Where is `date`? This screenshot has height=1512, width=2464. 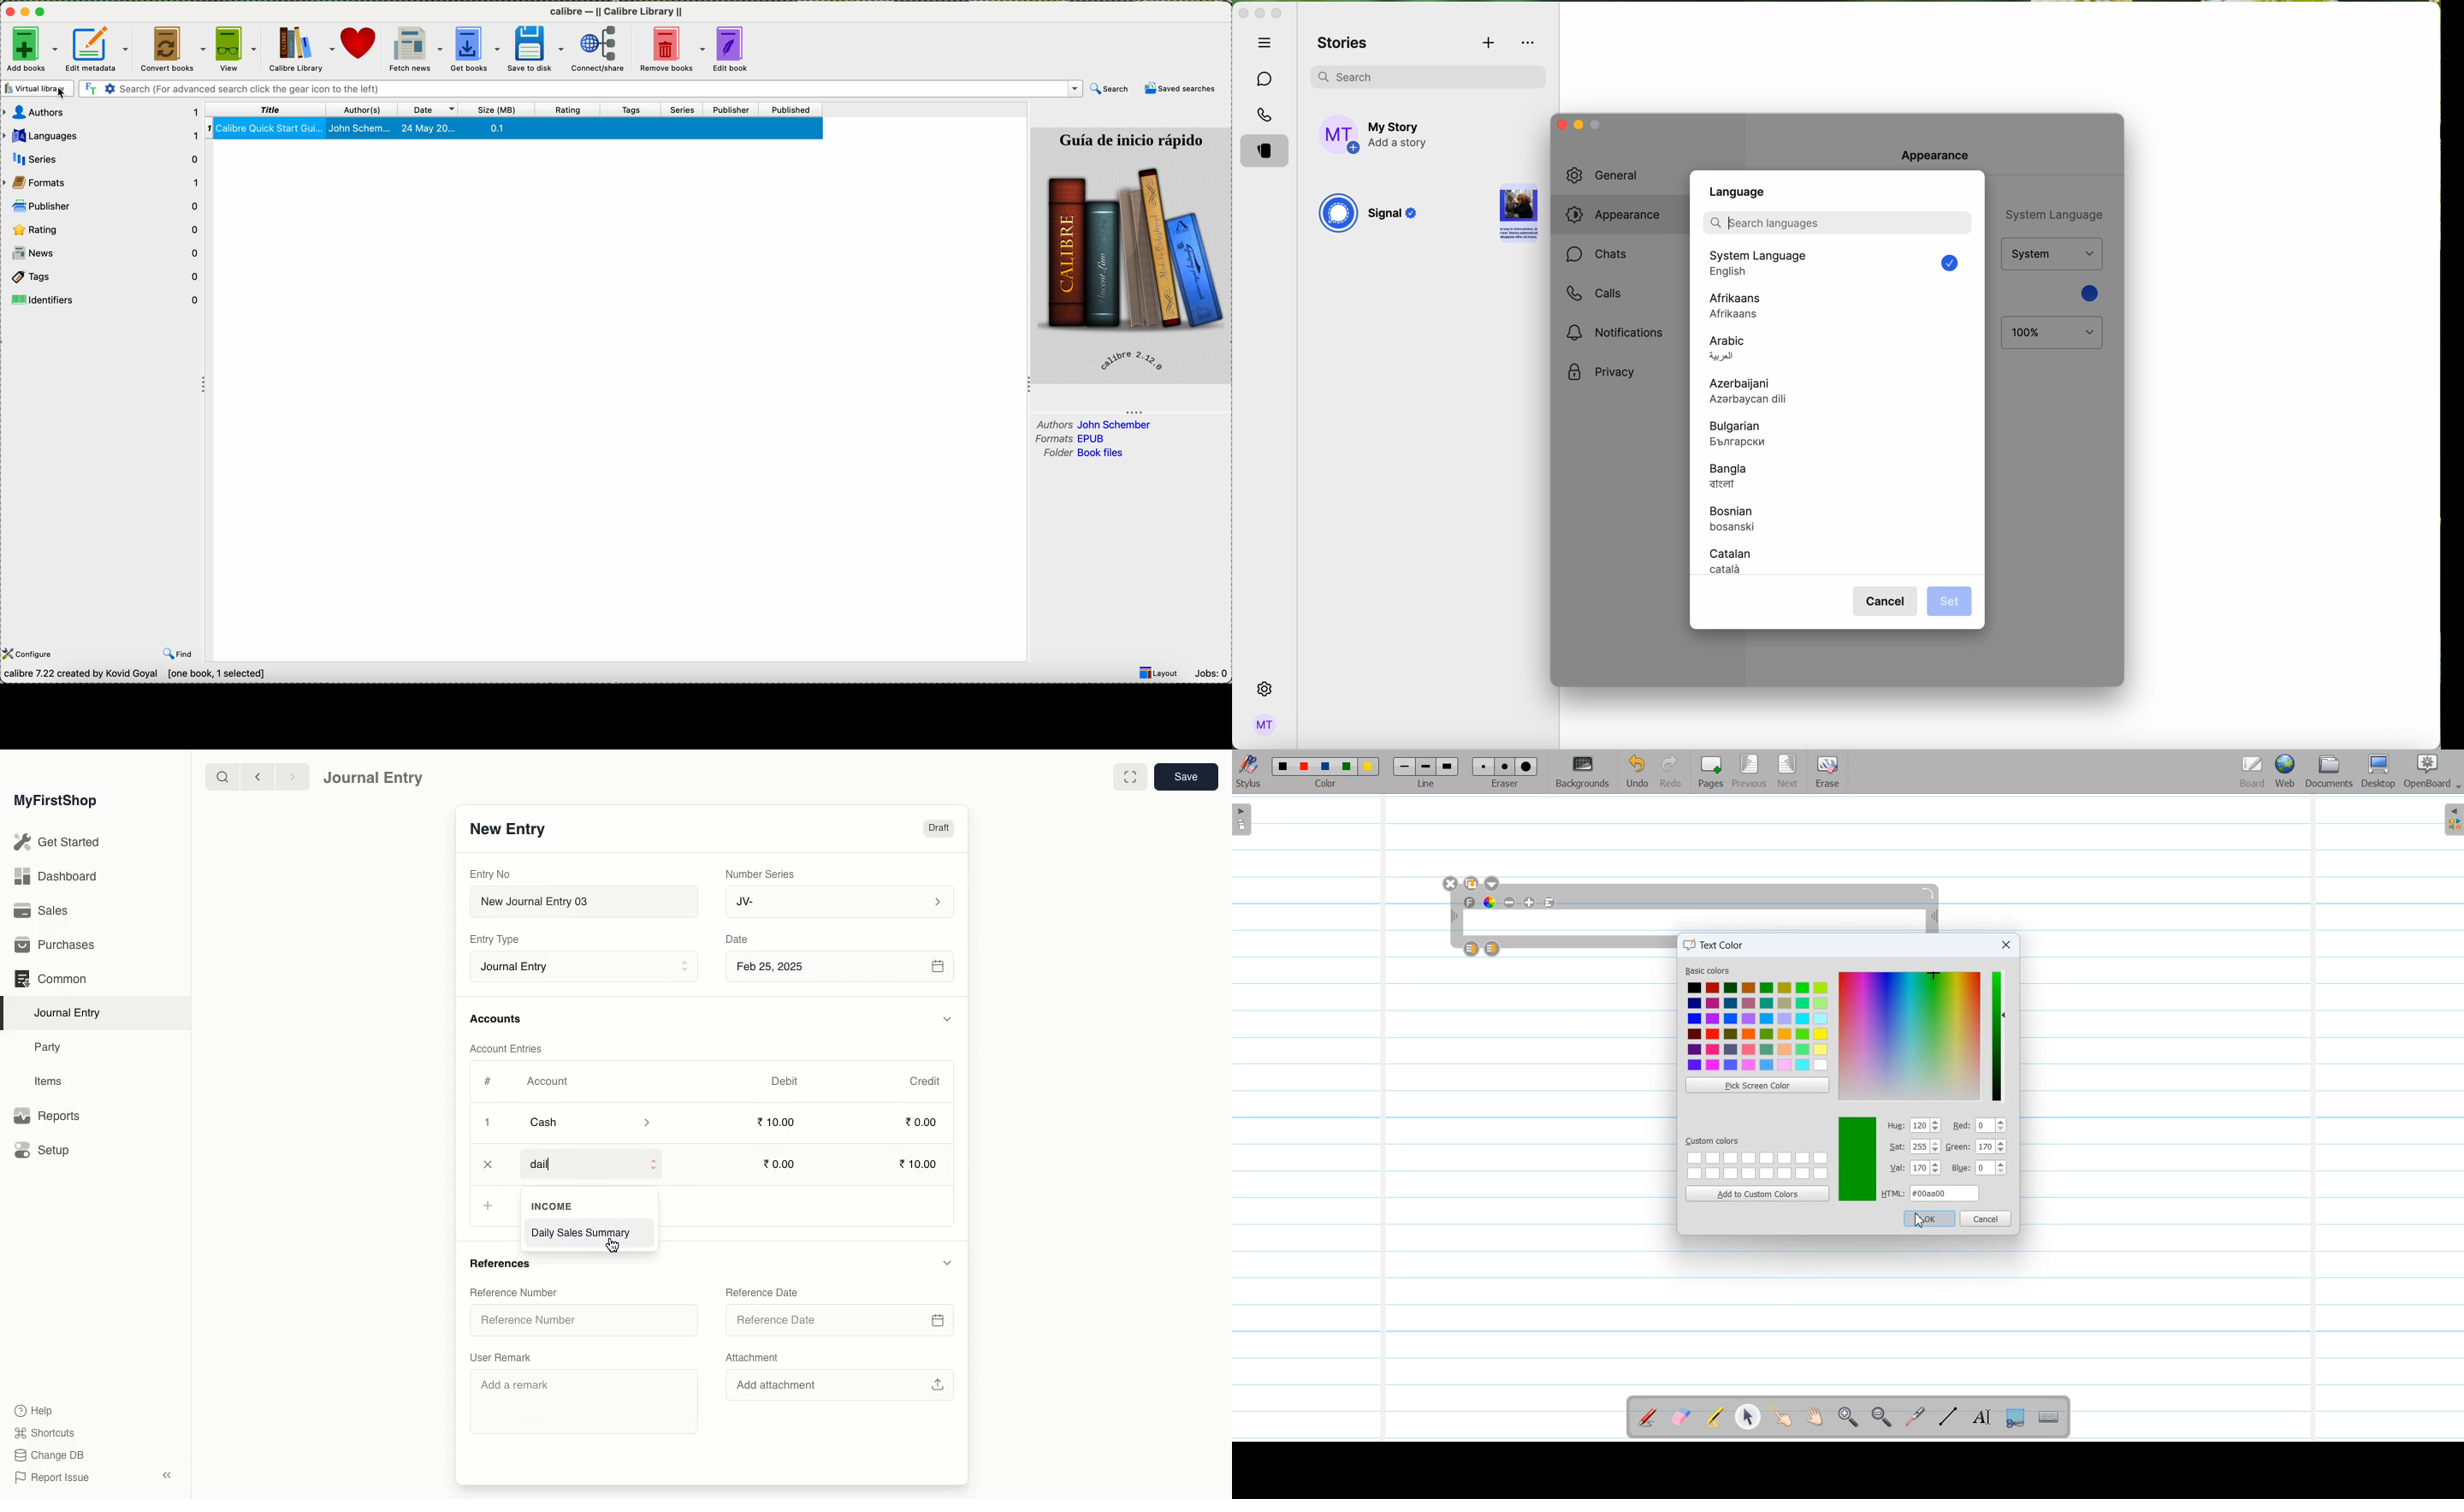
date is located at coordinates (430, 109).